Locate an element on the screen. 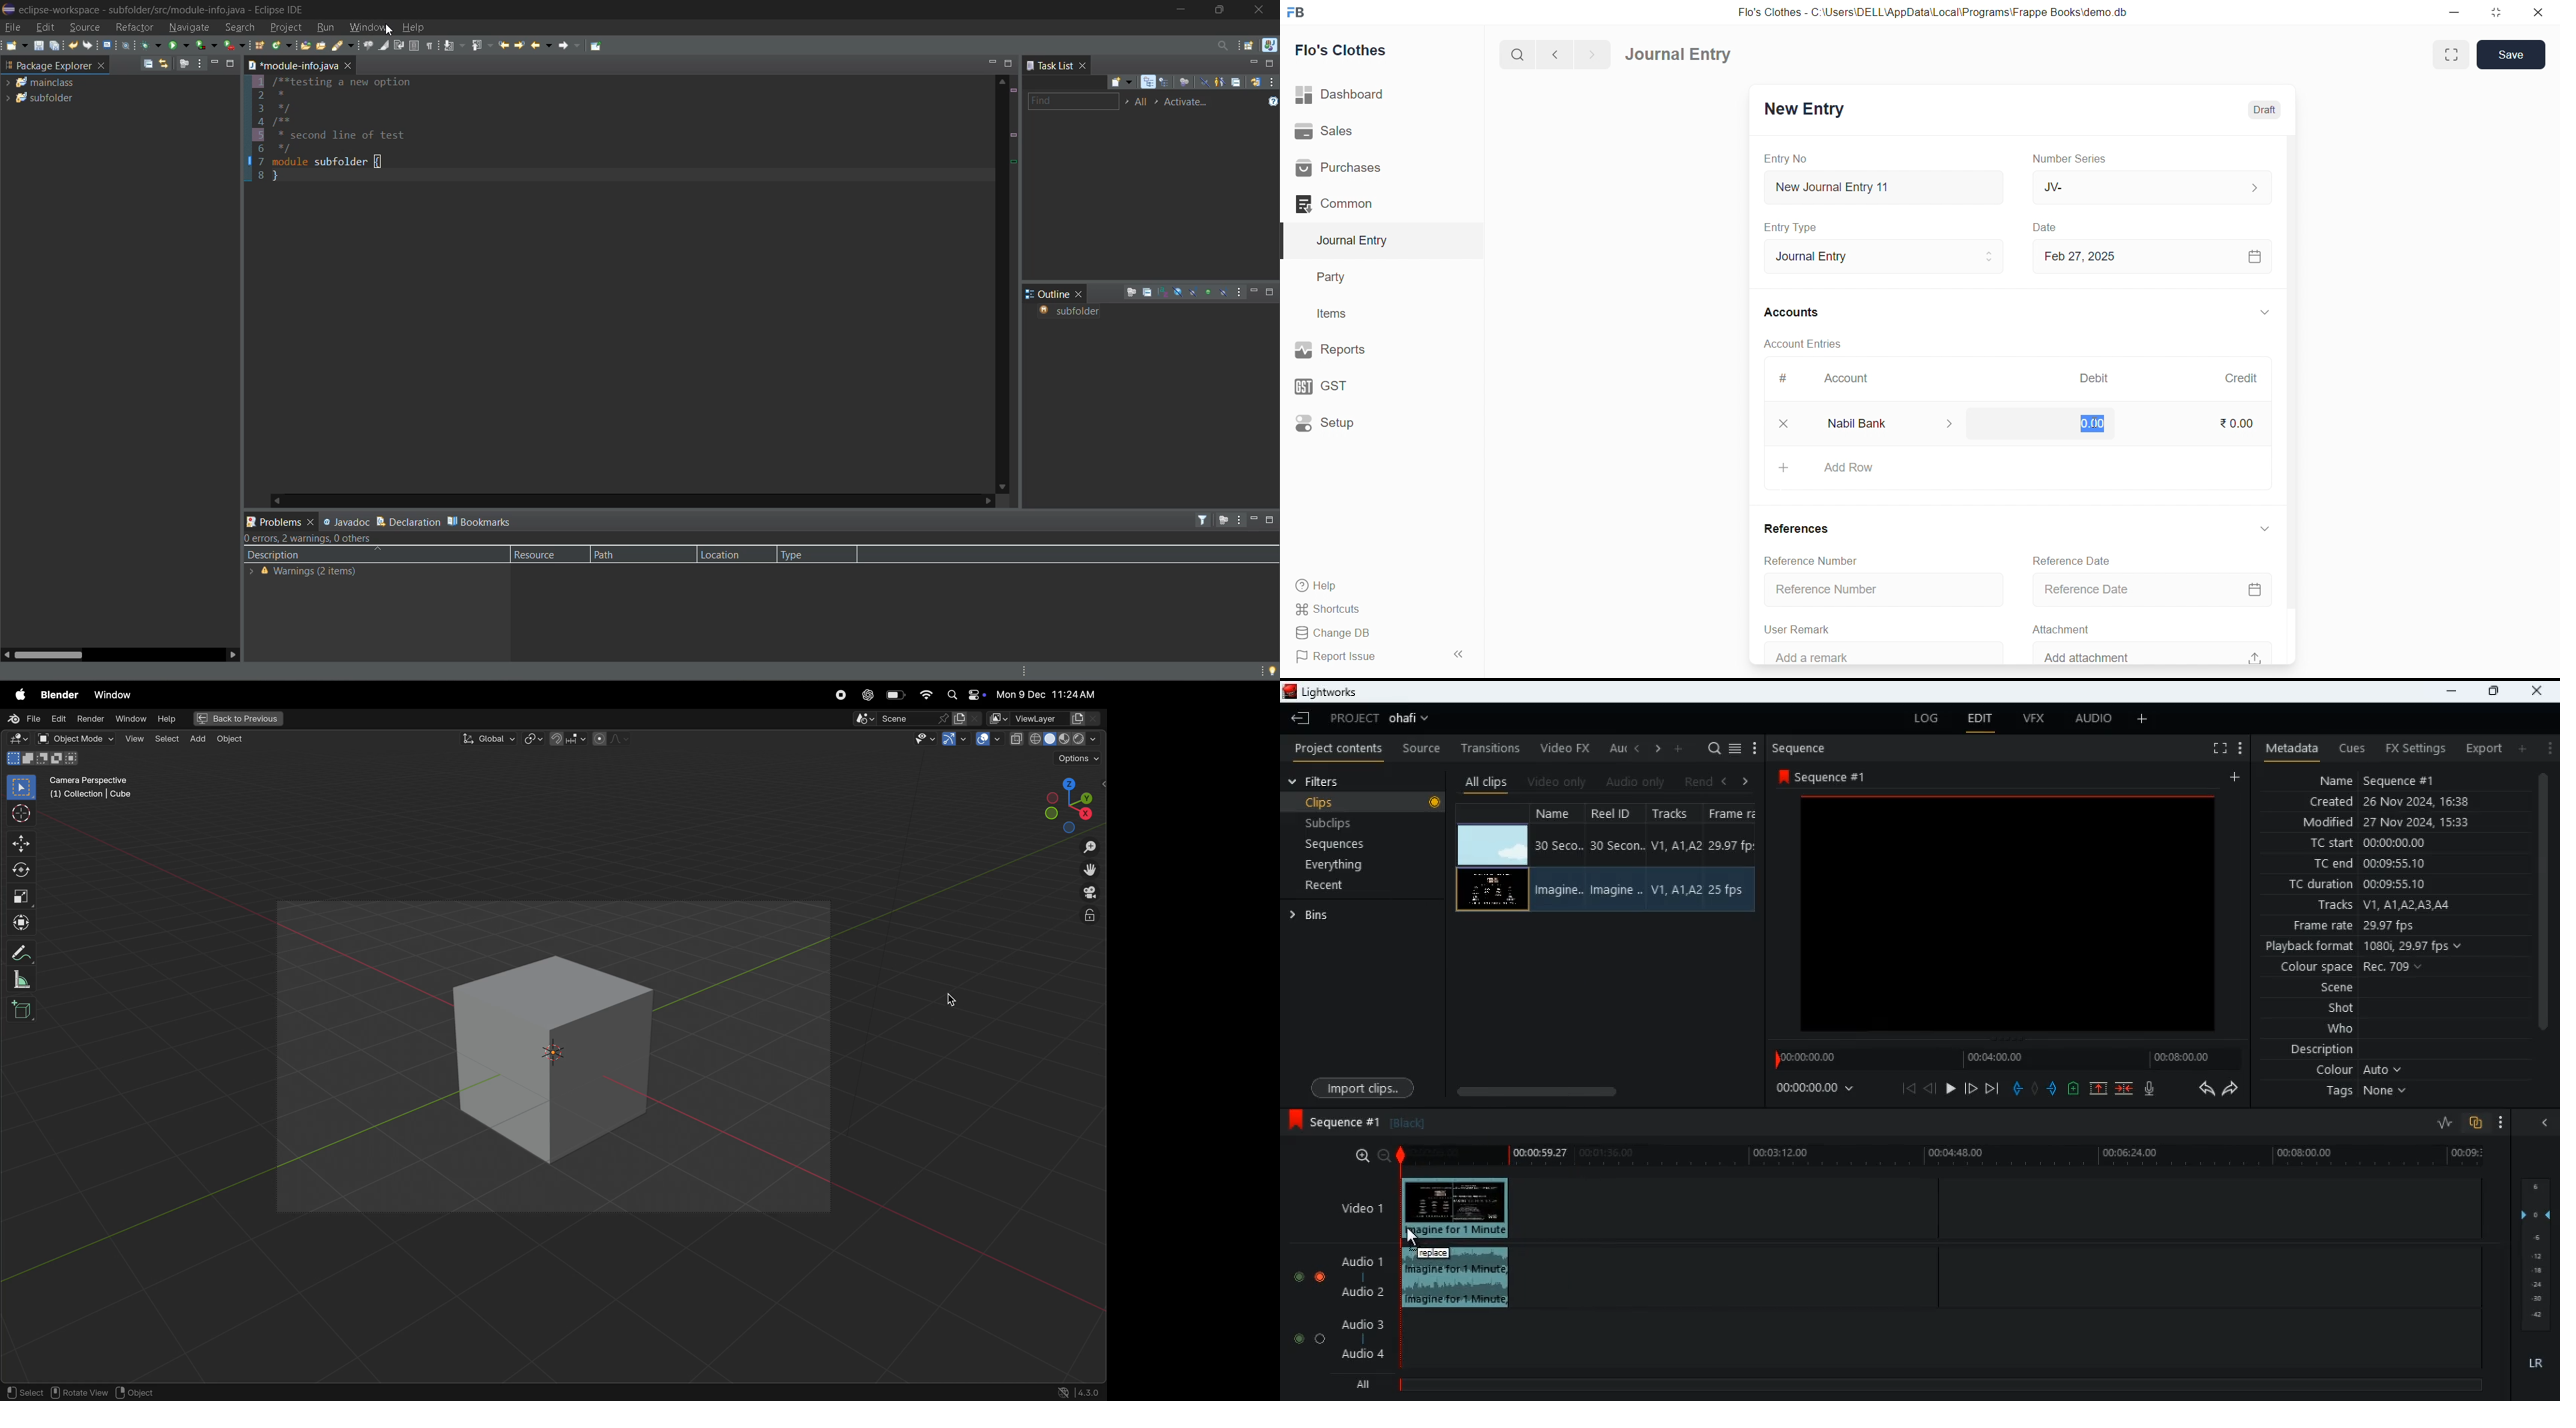  Reference Number is located at coordinates (1809, 562).